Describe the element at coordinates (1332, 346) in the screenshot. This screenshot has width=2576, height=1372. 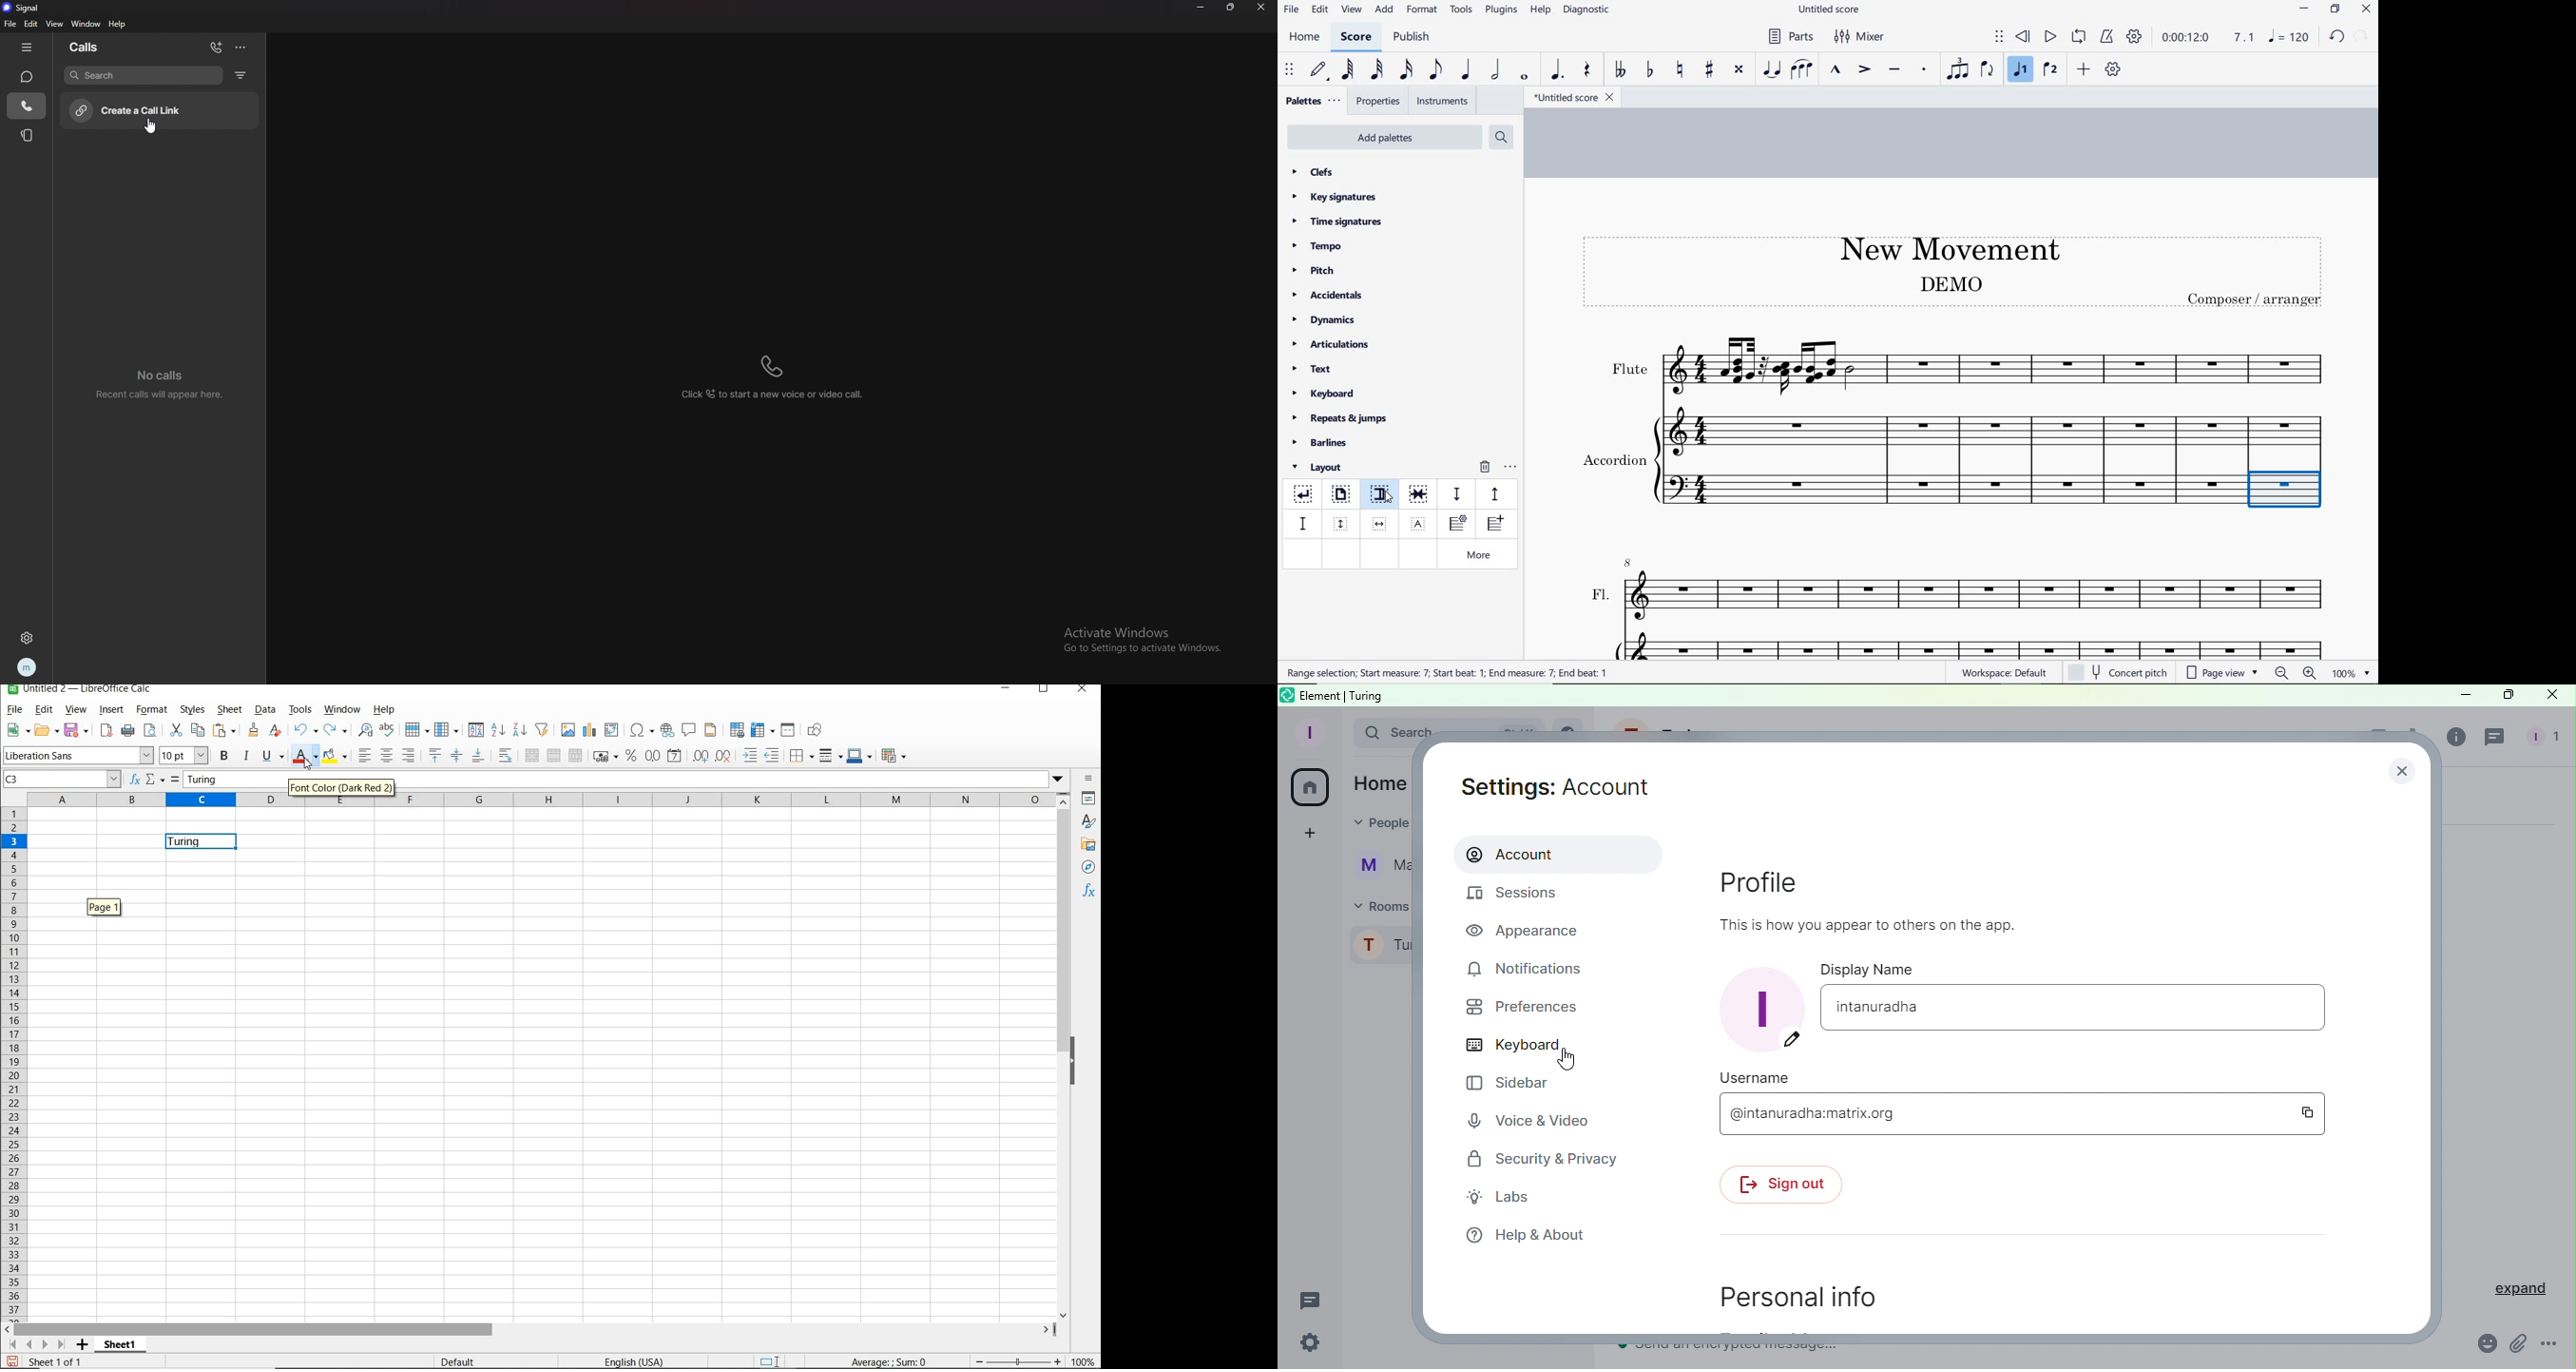
I see `articulations` at that location.